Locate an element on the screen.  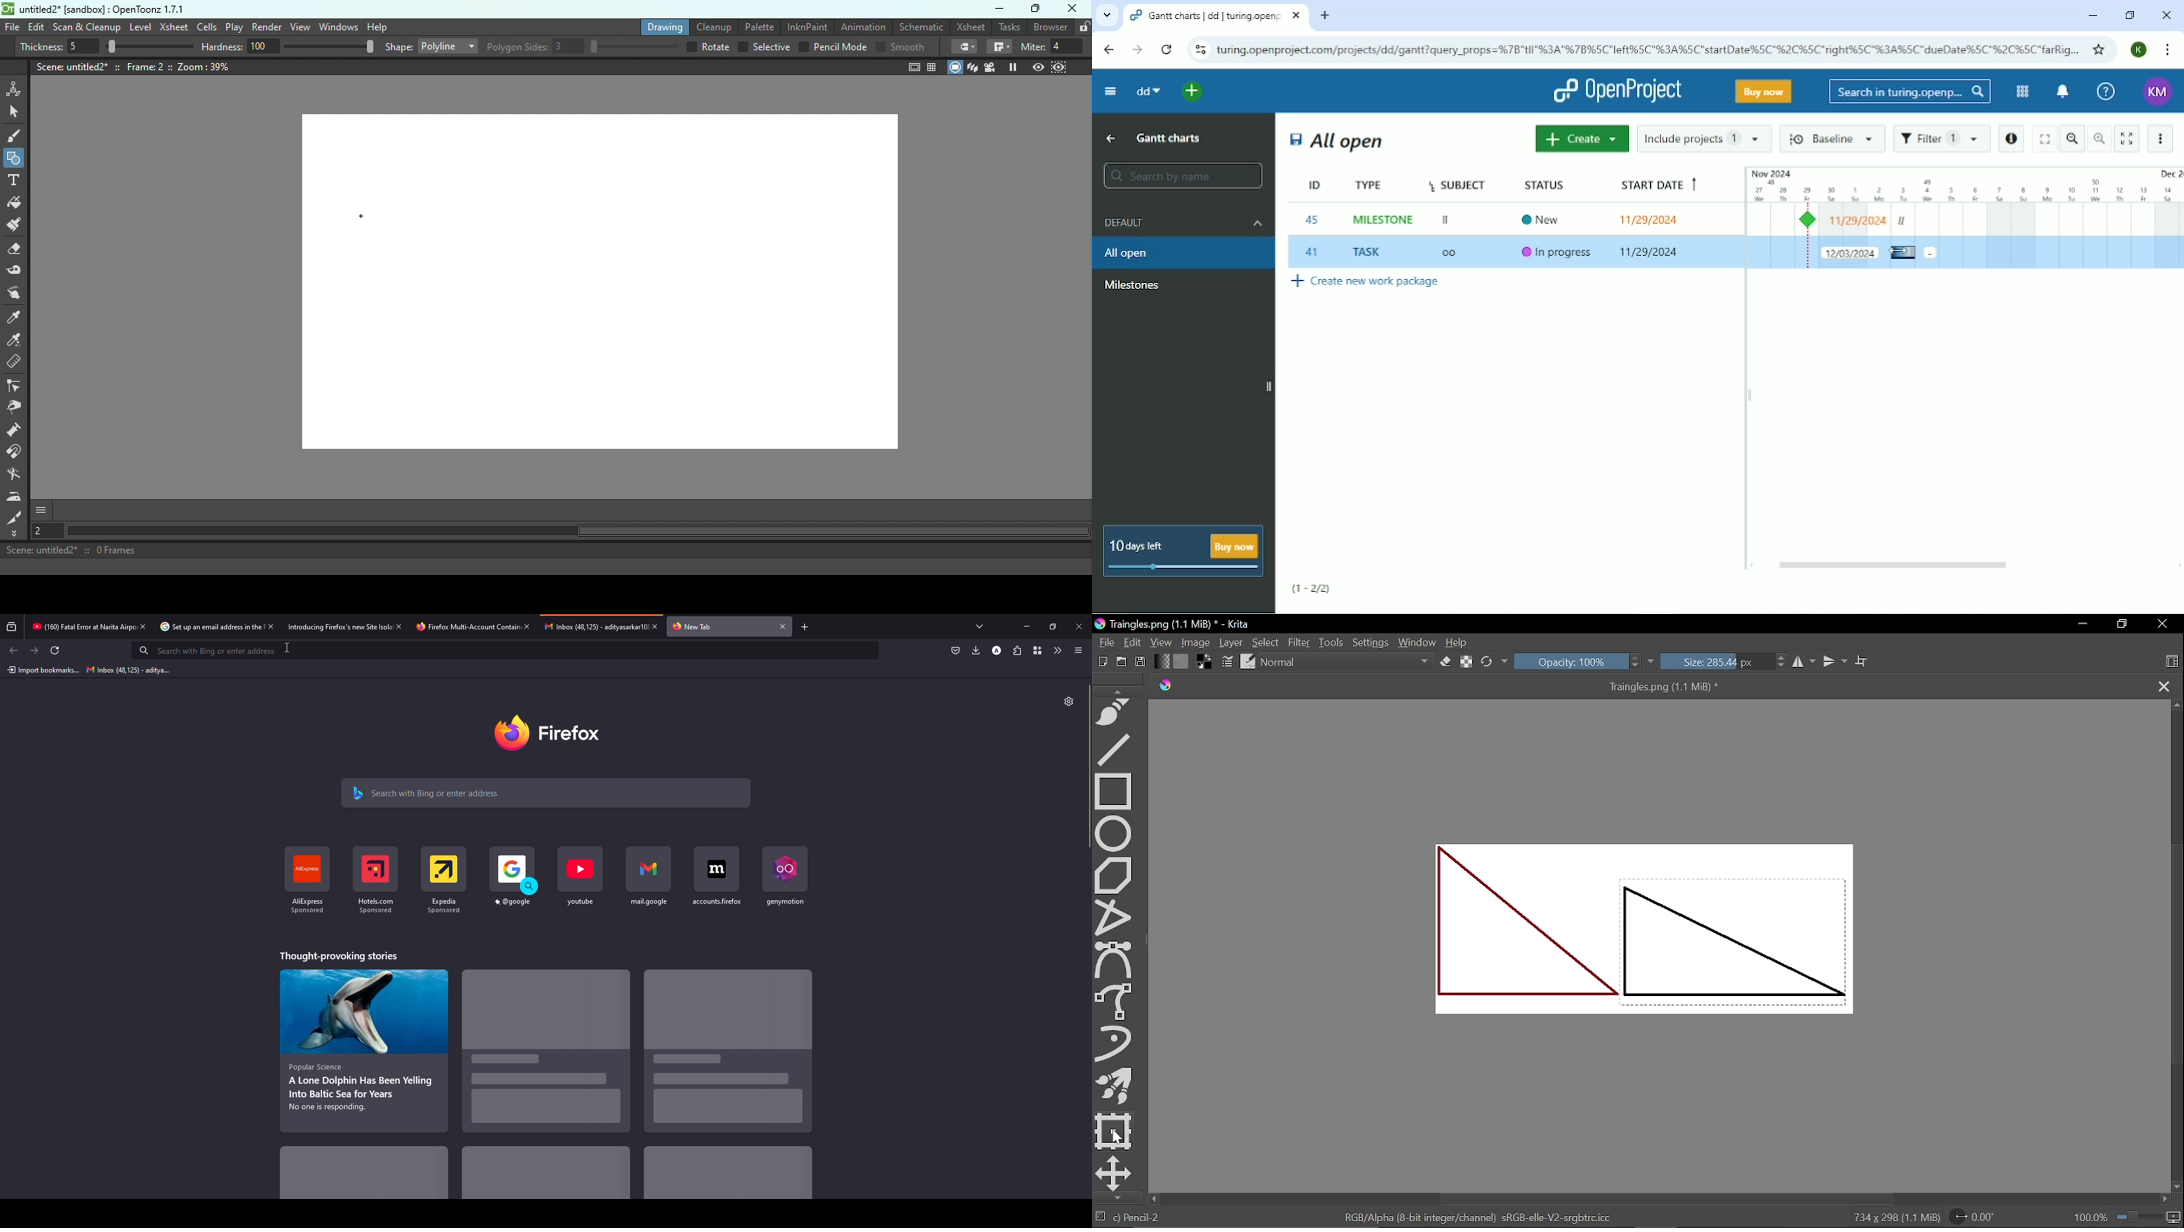
Start date is located at coordinates (1656, 183).